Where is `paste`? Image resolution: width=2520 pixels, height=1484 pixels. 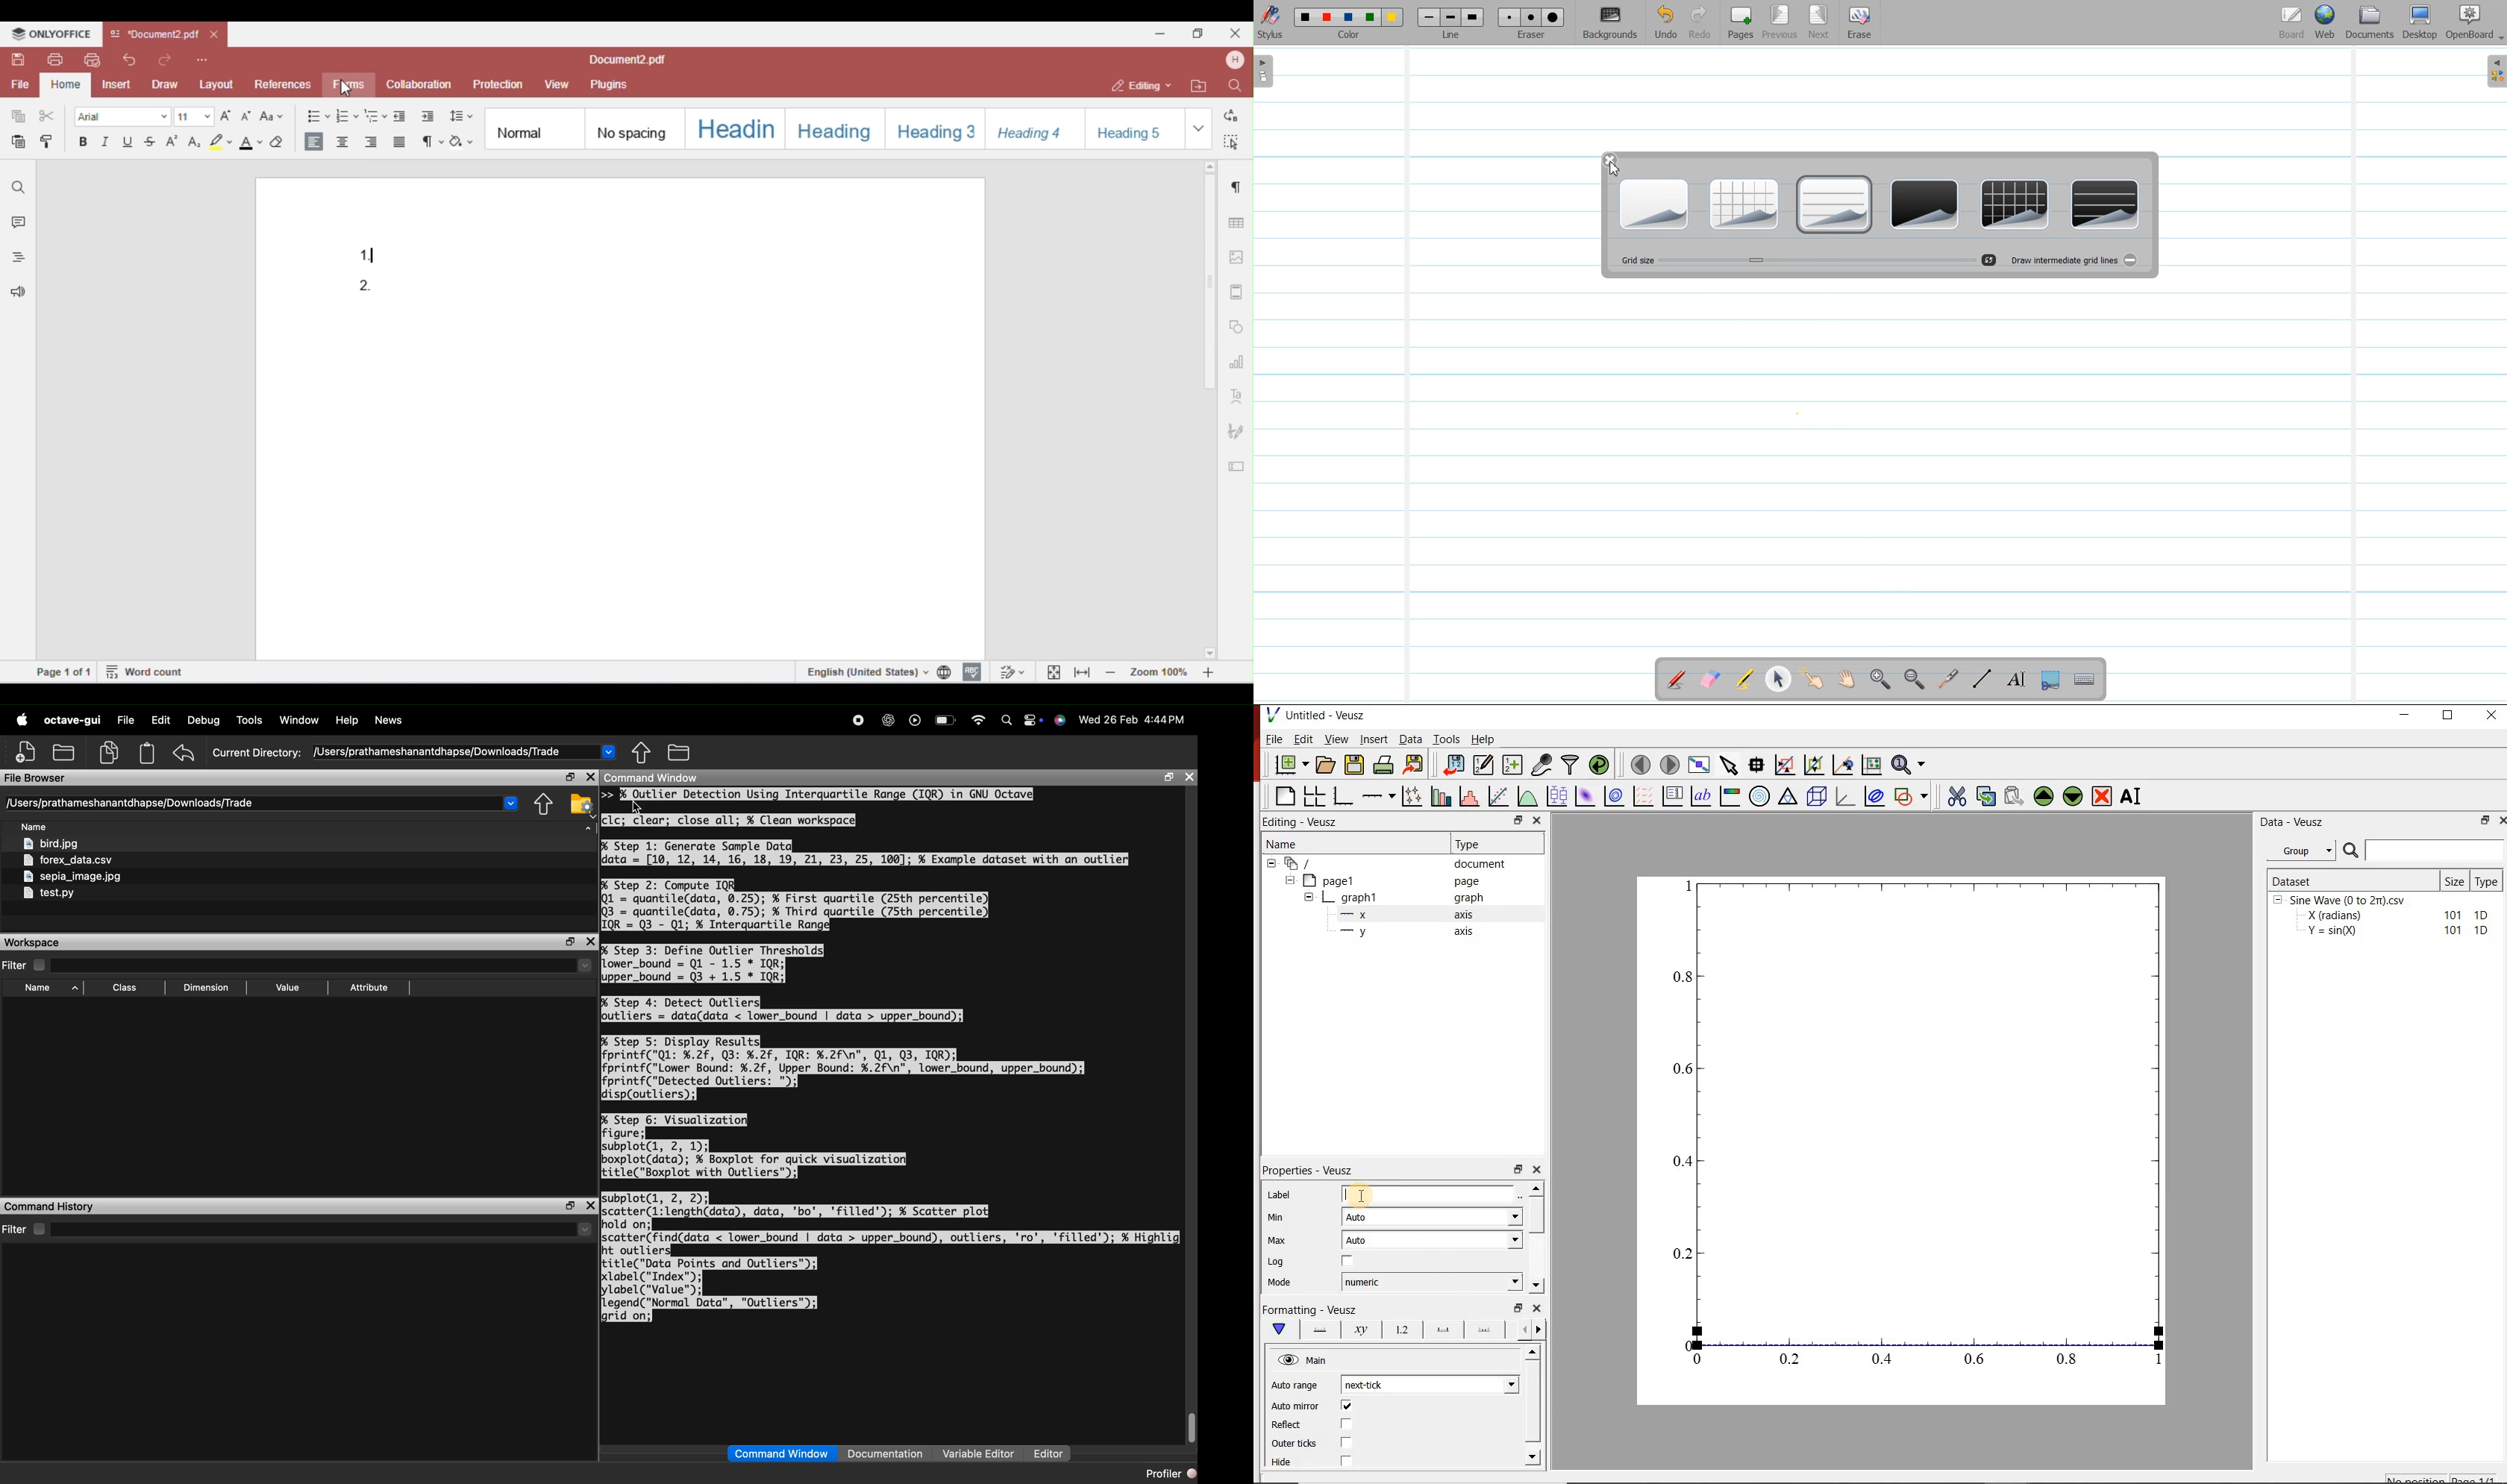 paste is located at coordinates (2013, 796).